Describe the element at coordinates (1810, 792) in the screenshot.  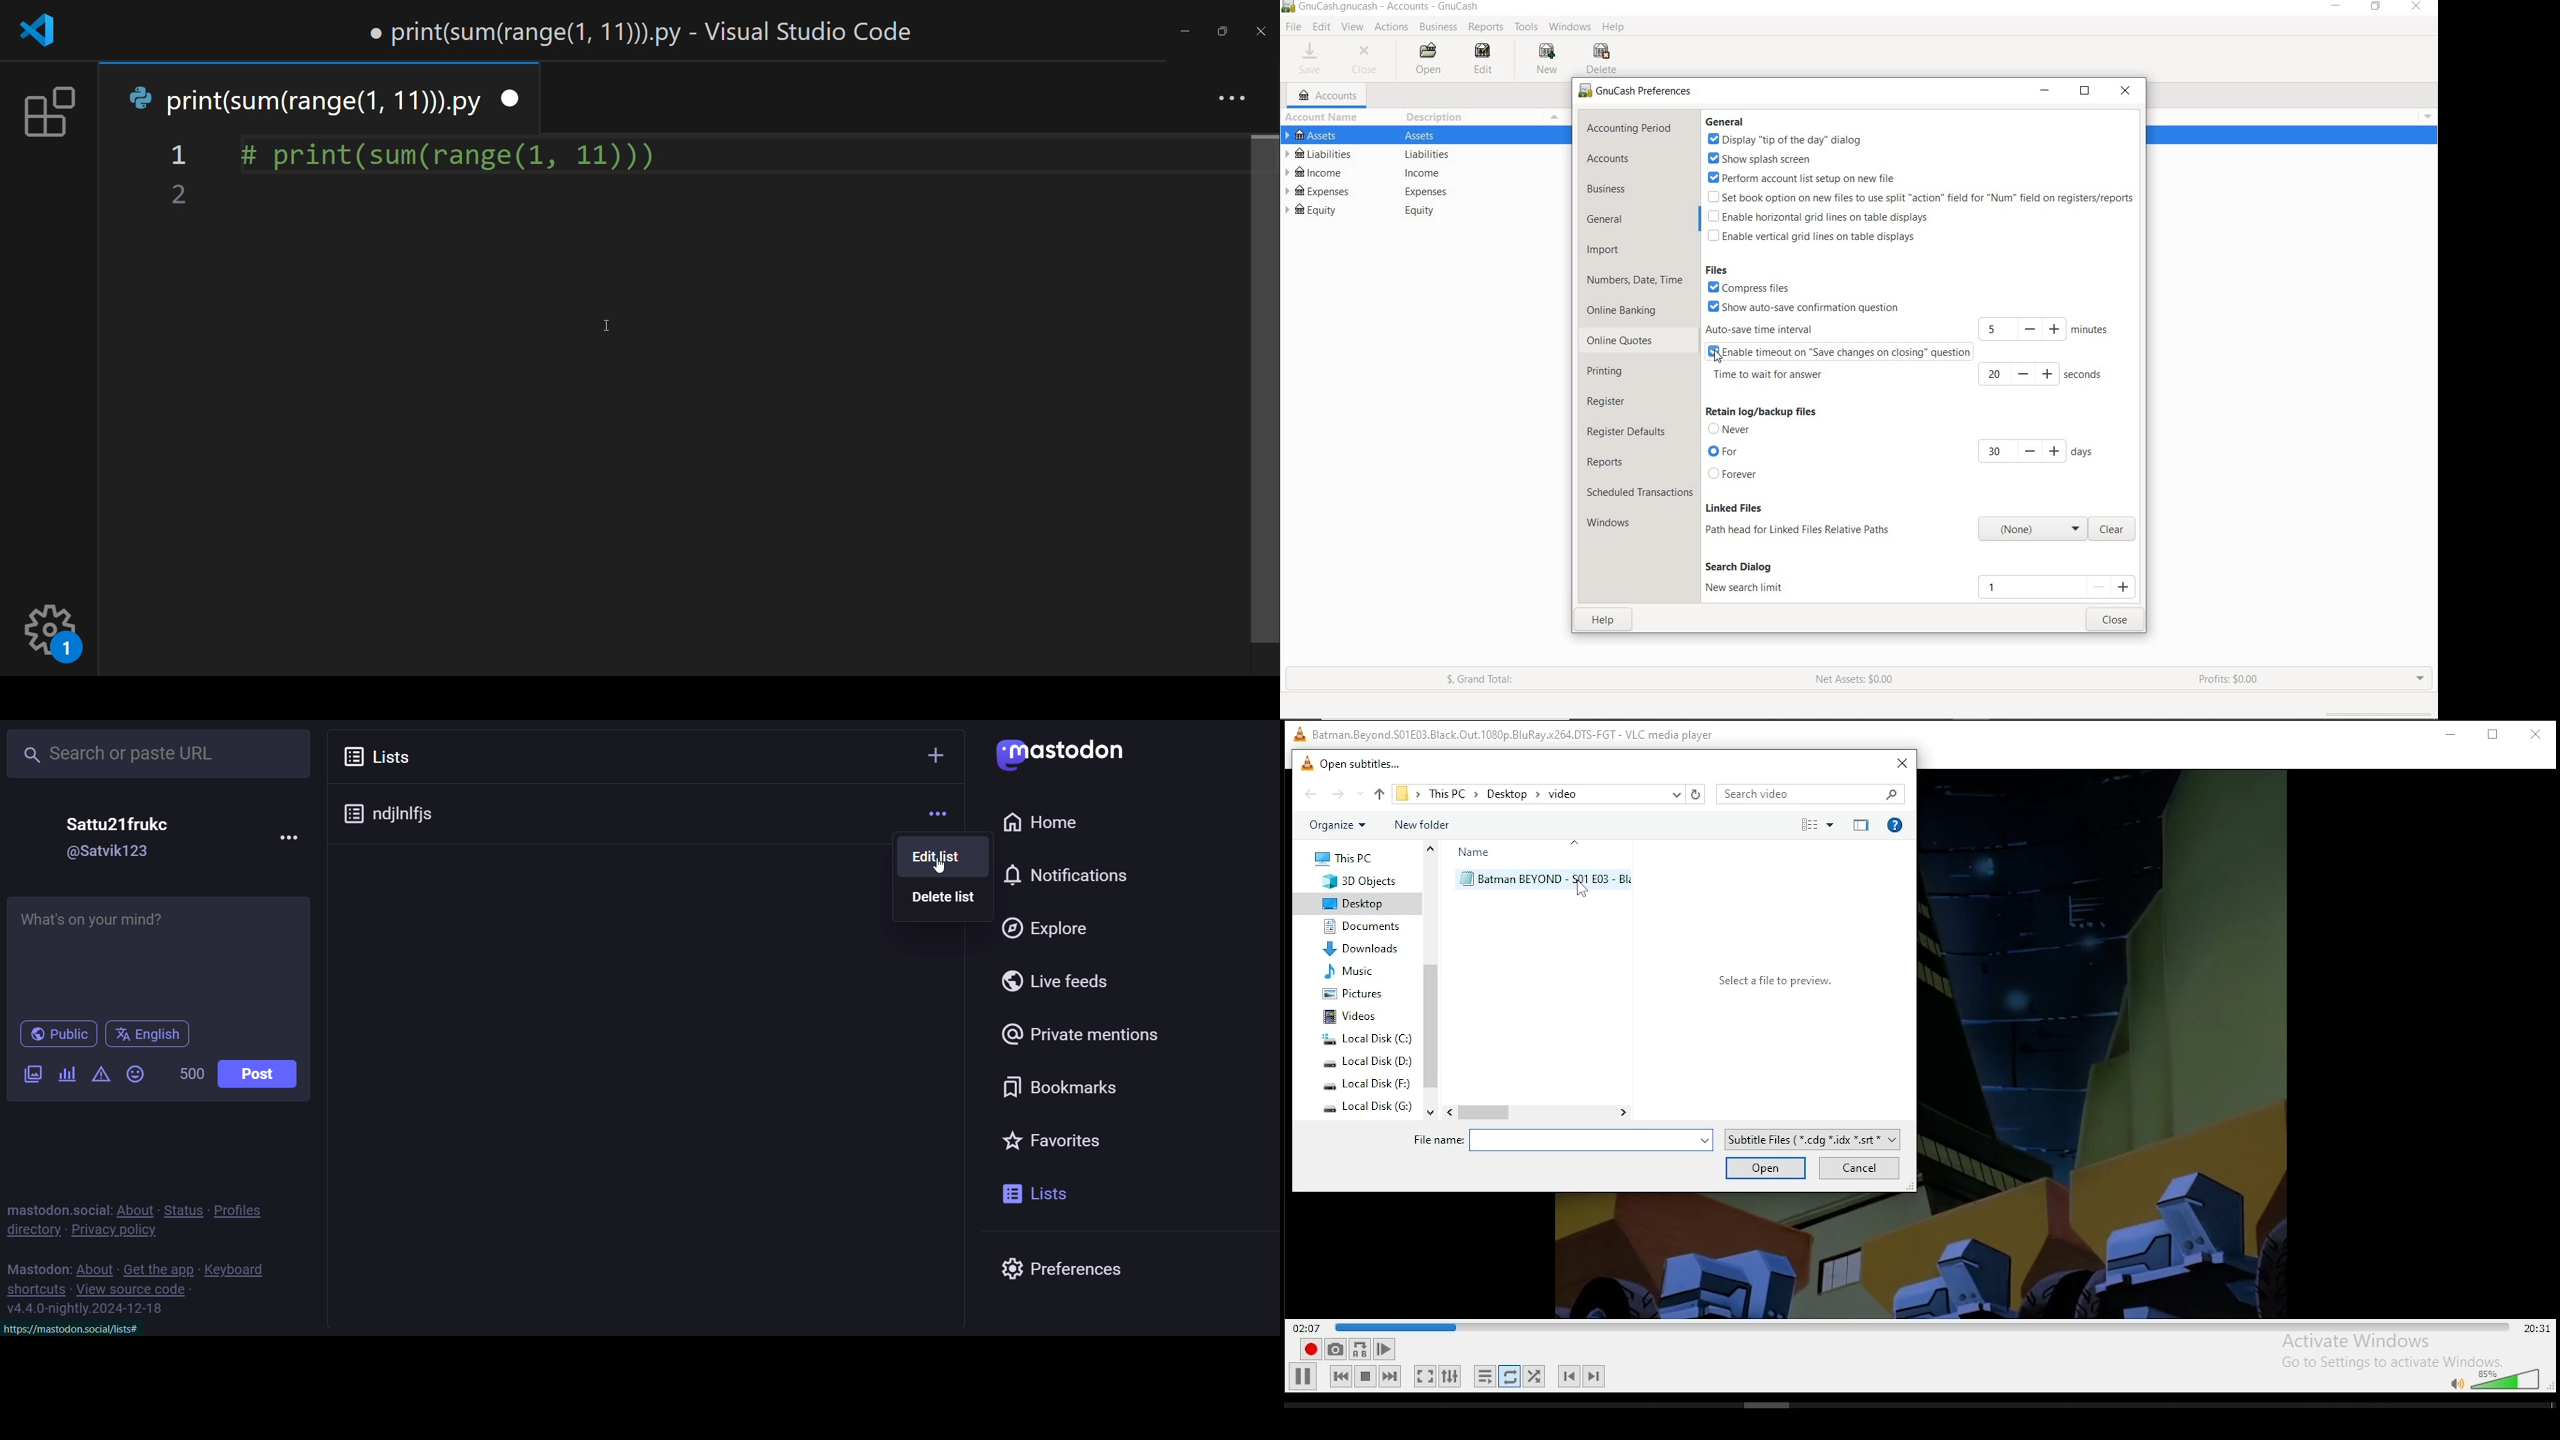
I see `search bar` at that location.